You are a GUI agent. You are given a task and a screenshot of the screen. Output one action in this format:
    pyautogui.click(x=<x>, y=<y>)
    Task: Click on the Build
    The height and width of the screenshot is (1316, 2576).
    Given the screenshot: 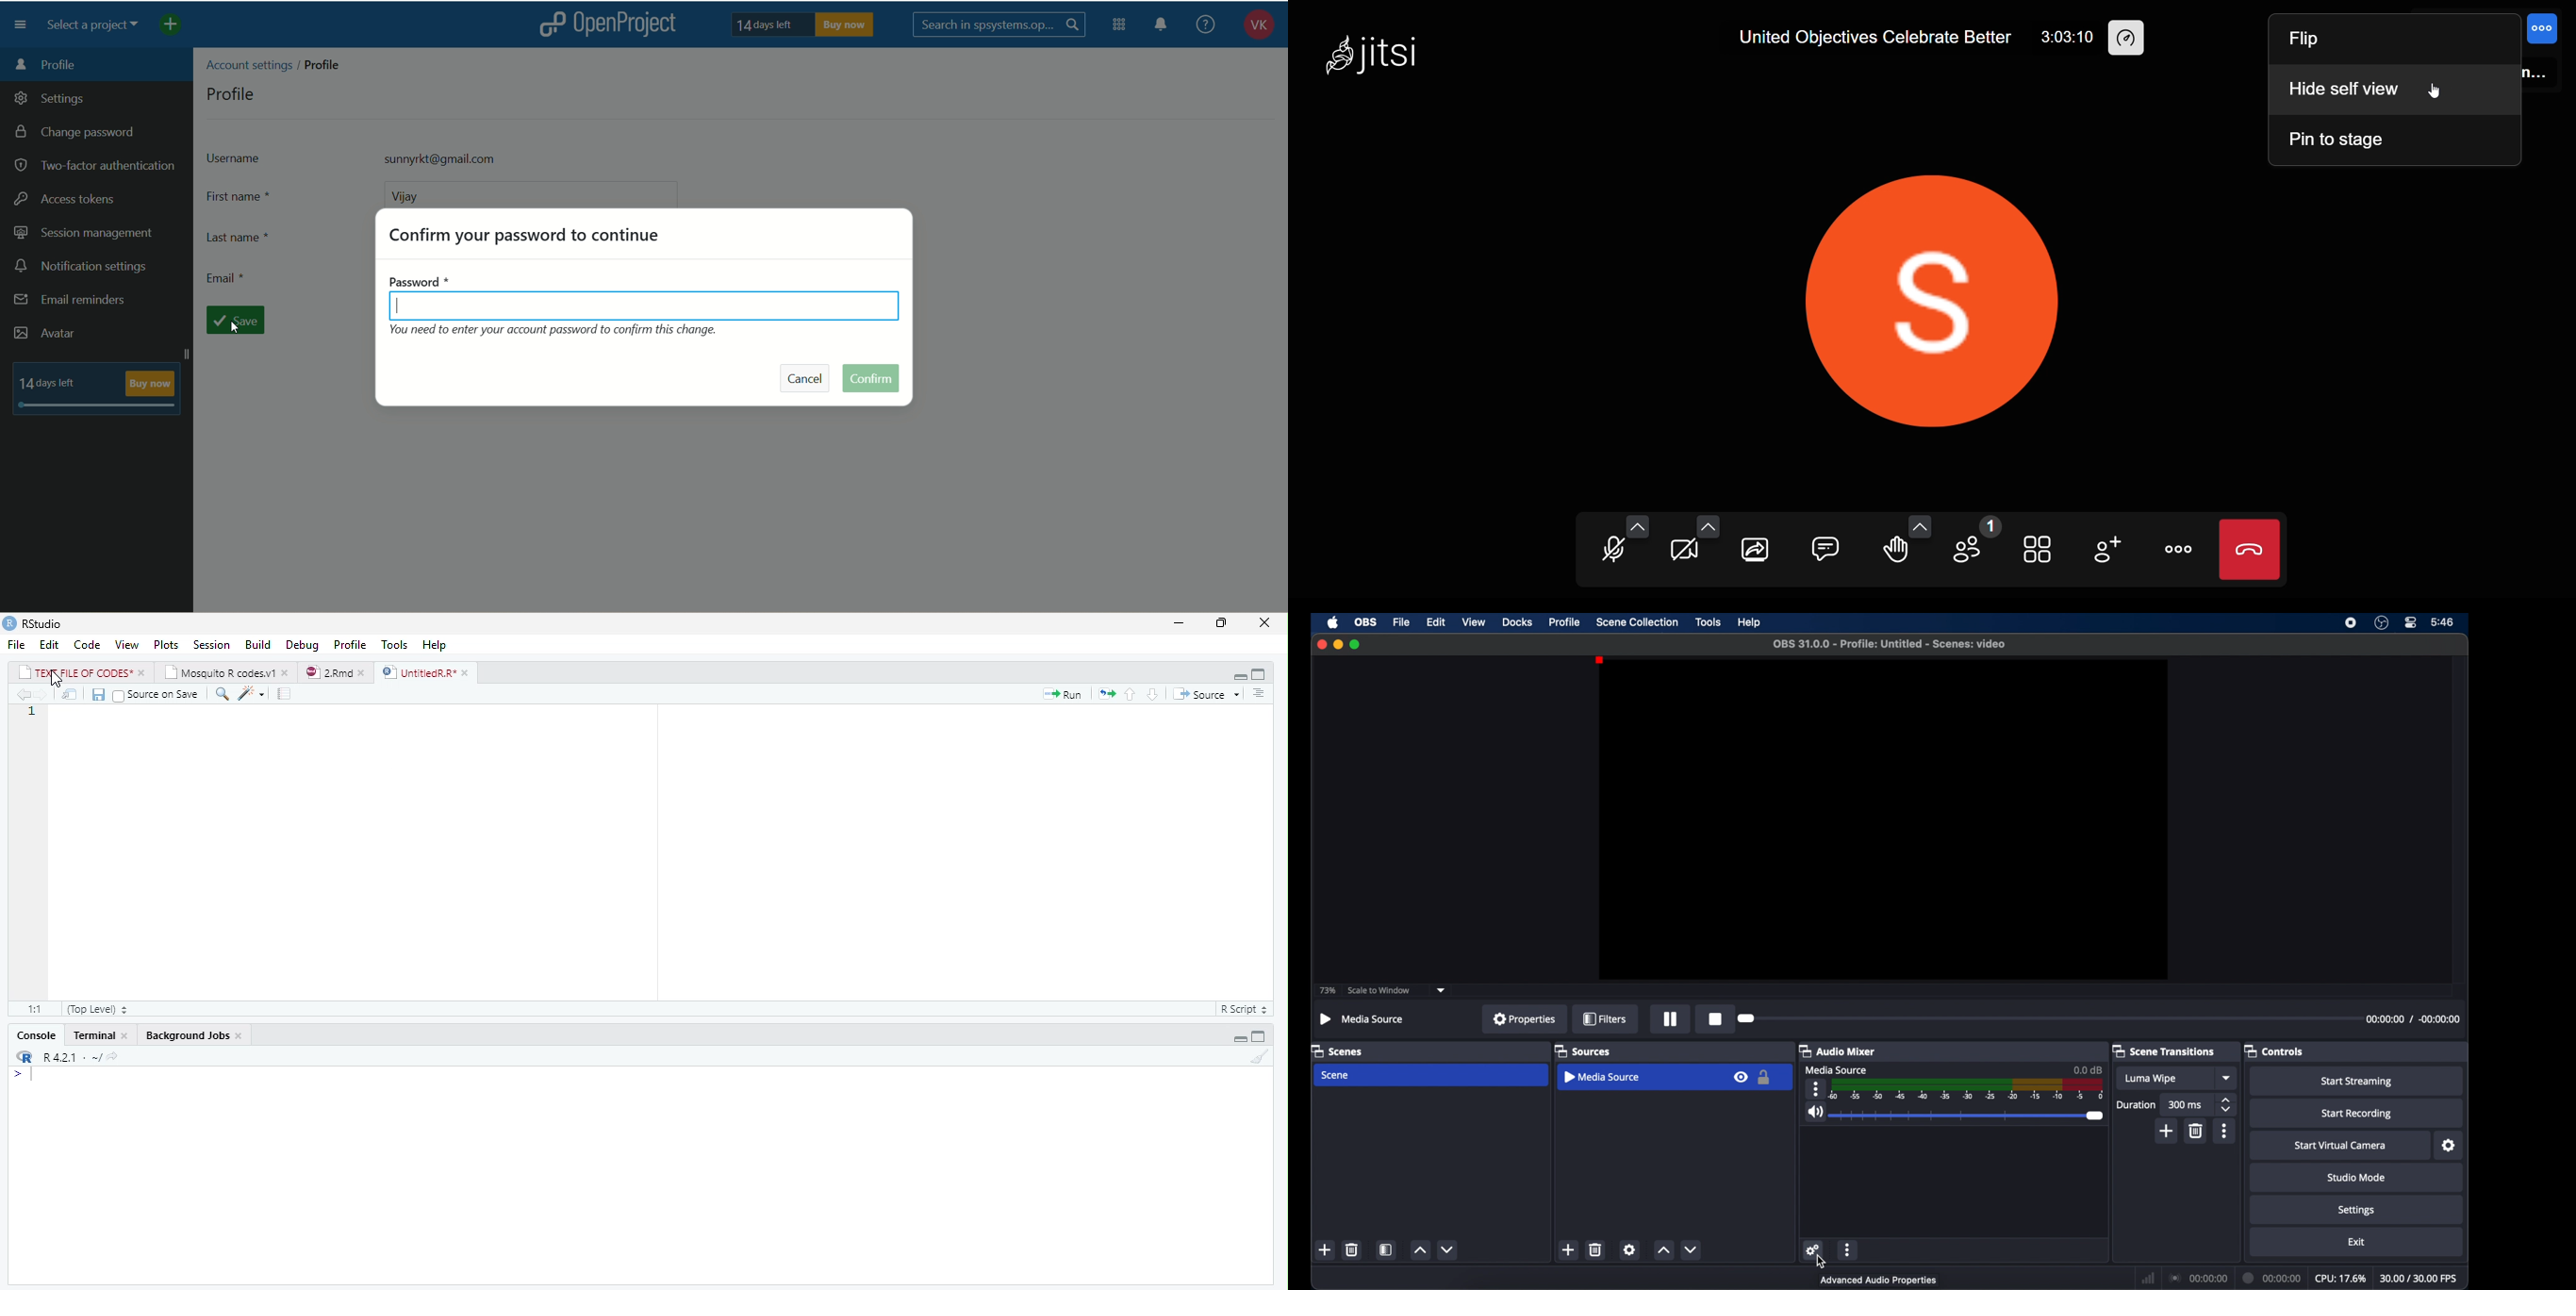 What is the action you would take?
    pyautogui.click(x=257, y=644)
    